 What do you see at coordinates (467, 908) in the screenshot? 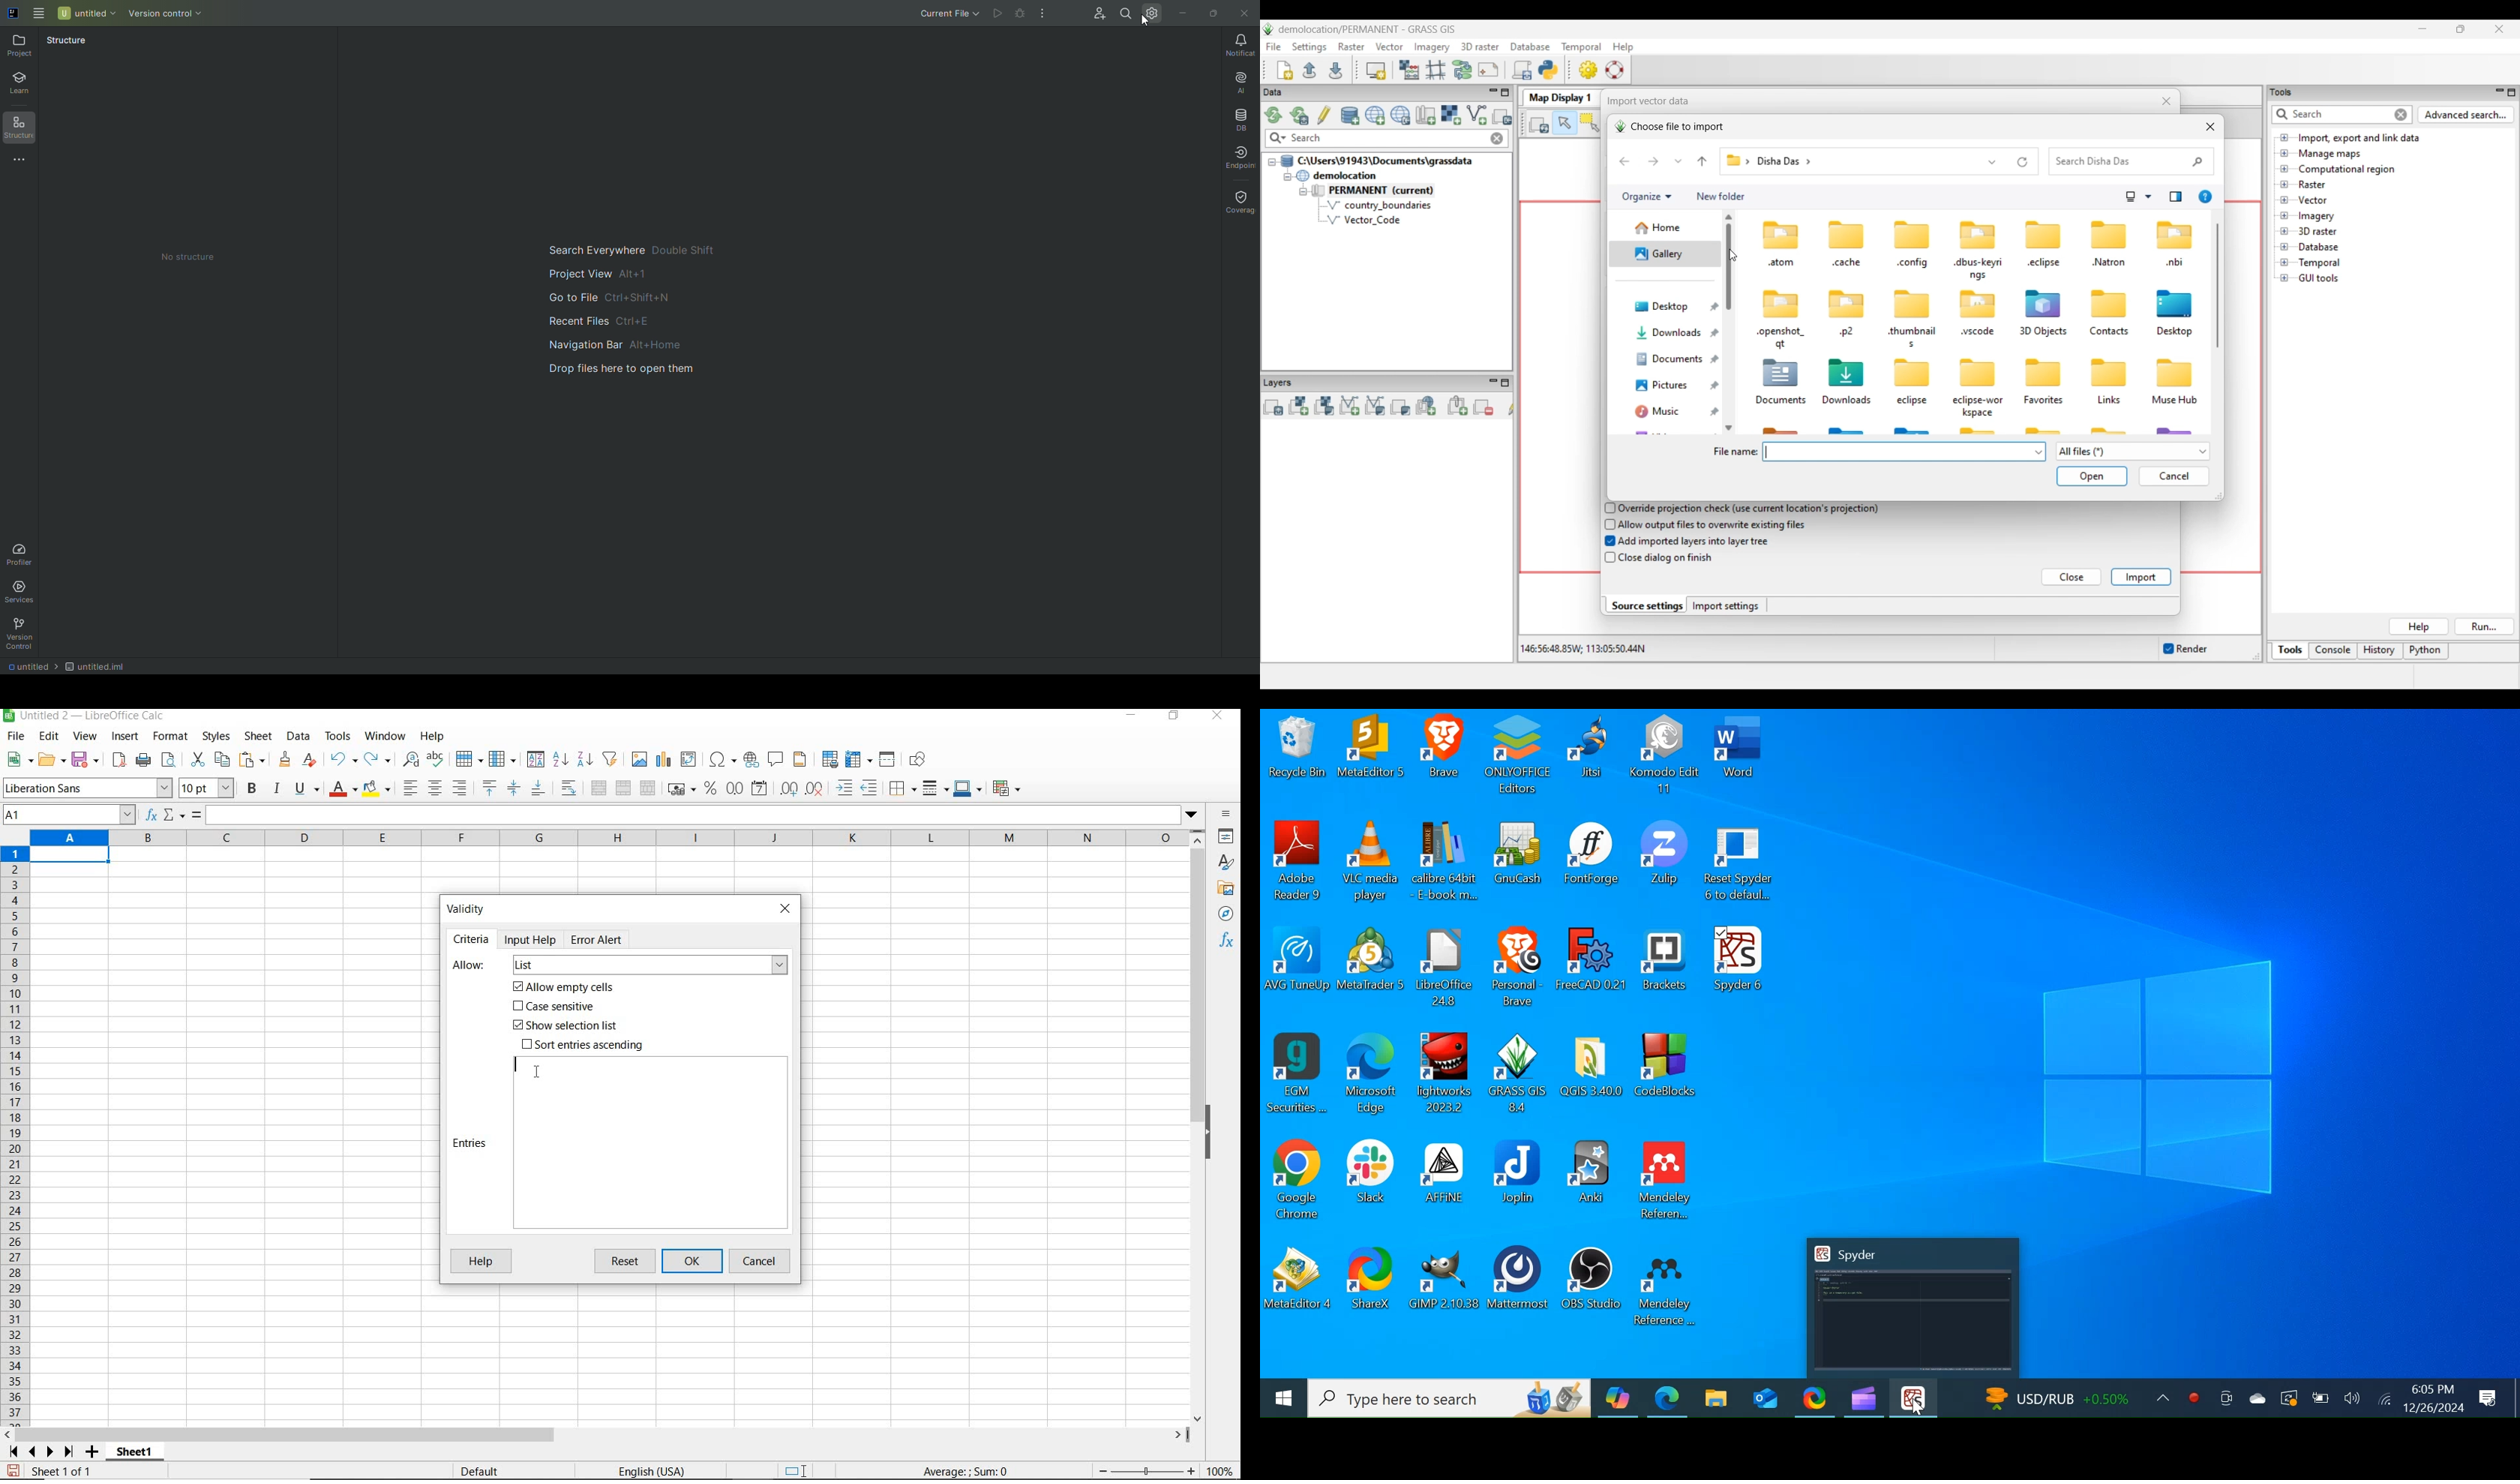
I see `Validity` at bounding box center [467, 908].